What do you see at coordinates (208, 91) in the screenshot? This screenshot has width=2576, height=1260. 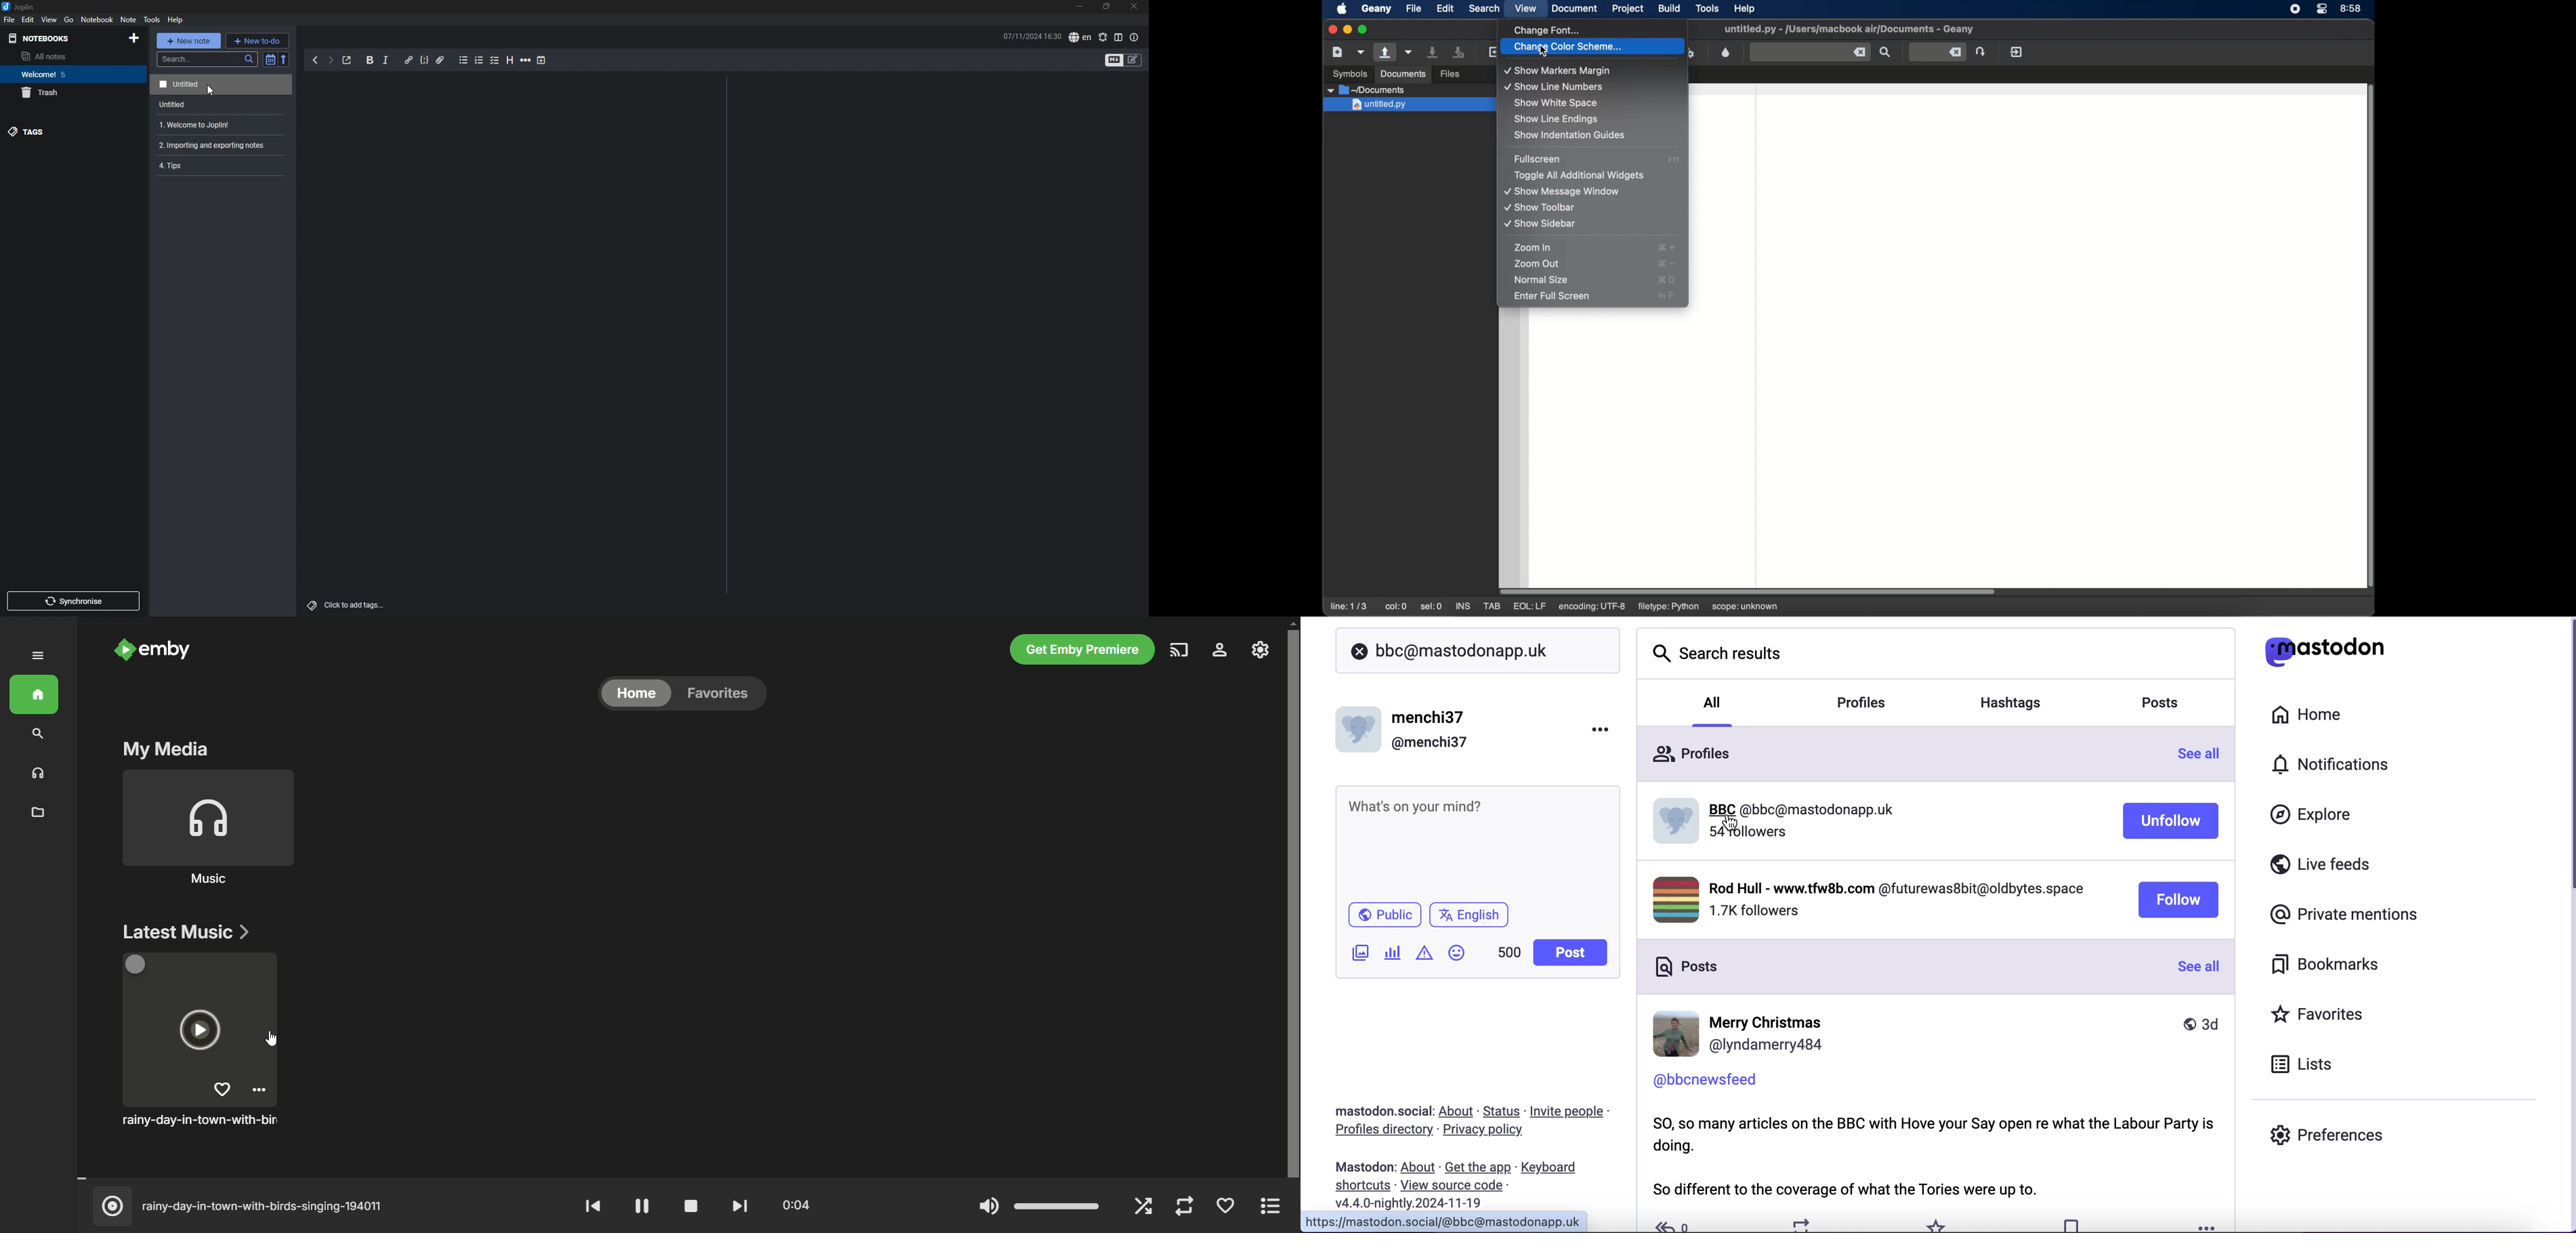 I see `Cursor` at bounding box center [208, 91].